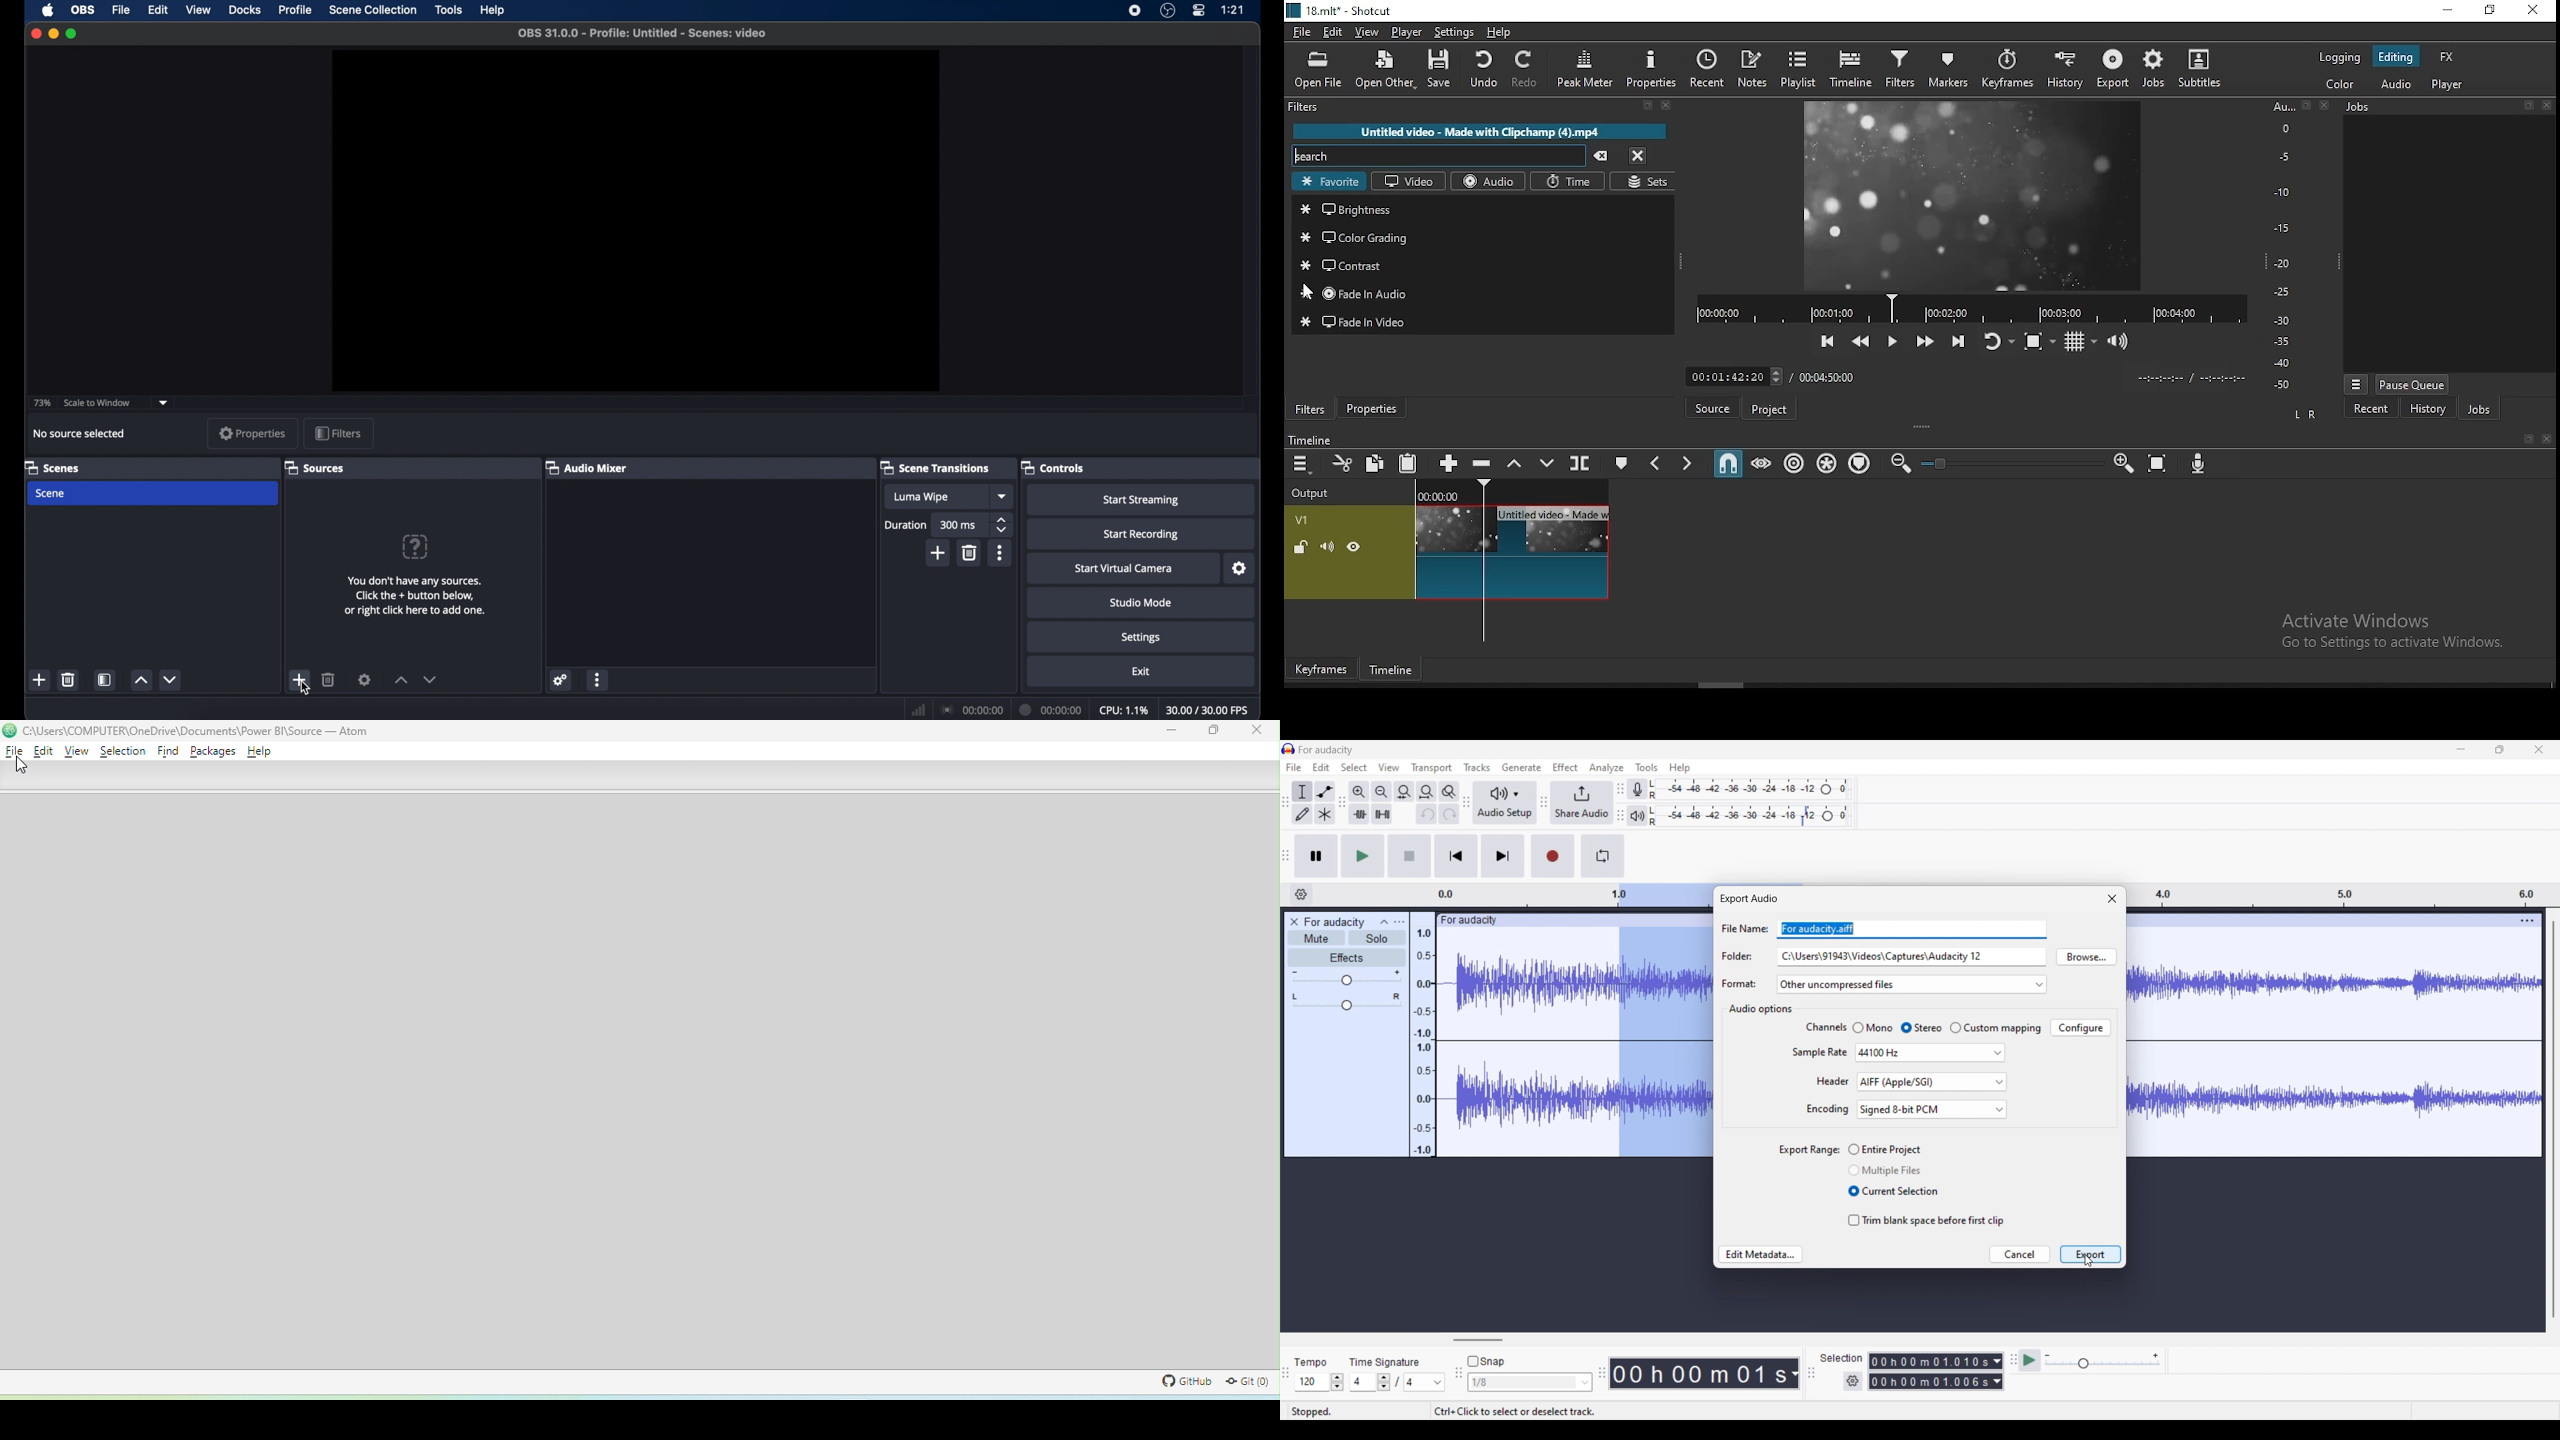  What do you see at coordinates (1828, 341) in the screenshot?
I see `skip to the previous point` at bounding box center [1828, 341].